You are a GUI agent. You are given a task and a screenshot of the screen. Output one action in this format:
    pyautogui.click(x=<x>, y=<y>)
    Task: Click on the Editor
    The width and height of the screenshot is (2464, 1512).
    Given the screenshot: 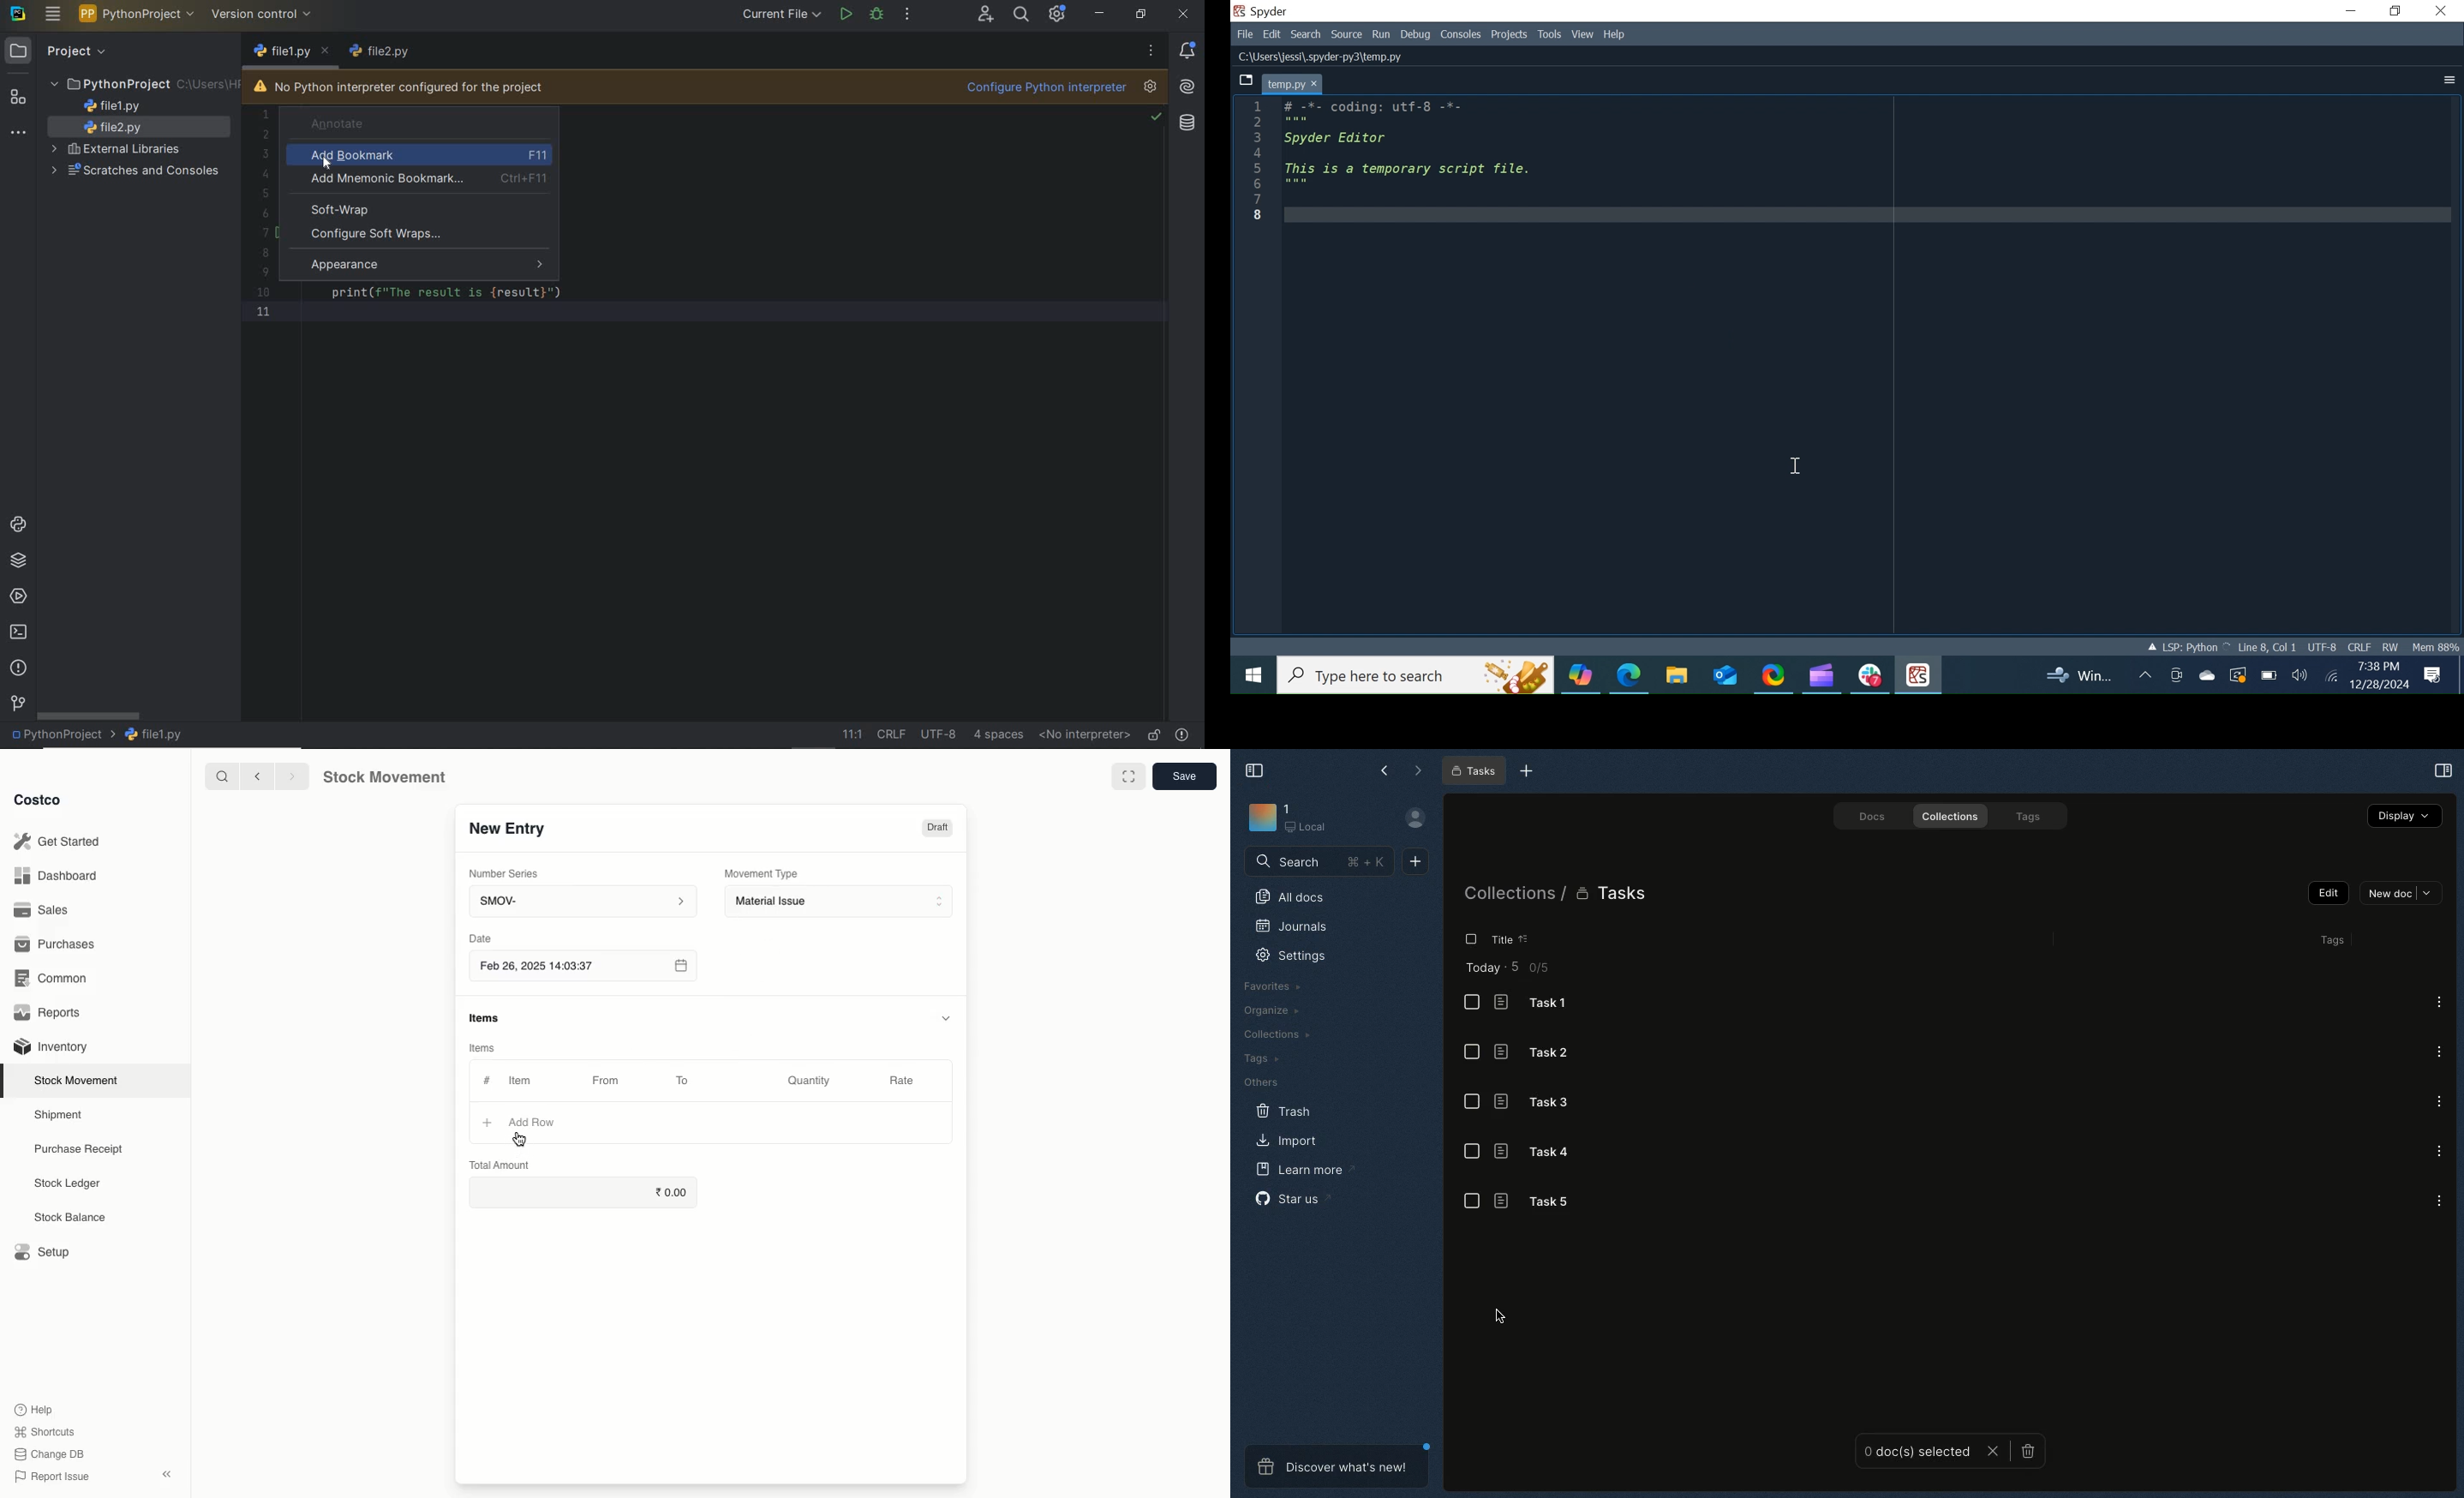 What is the action you would take?
    pyautogui.click(x=1845, y=363)
    